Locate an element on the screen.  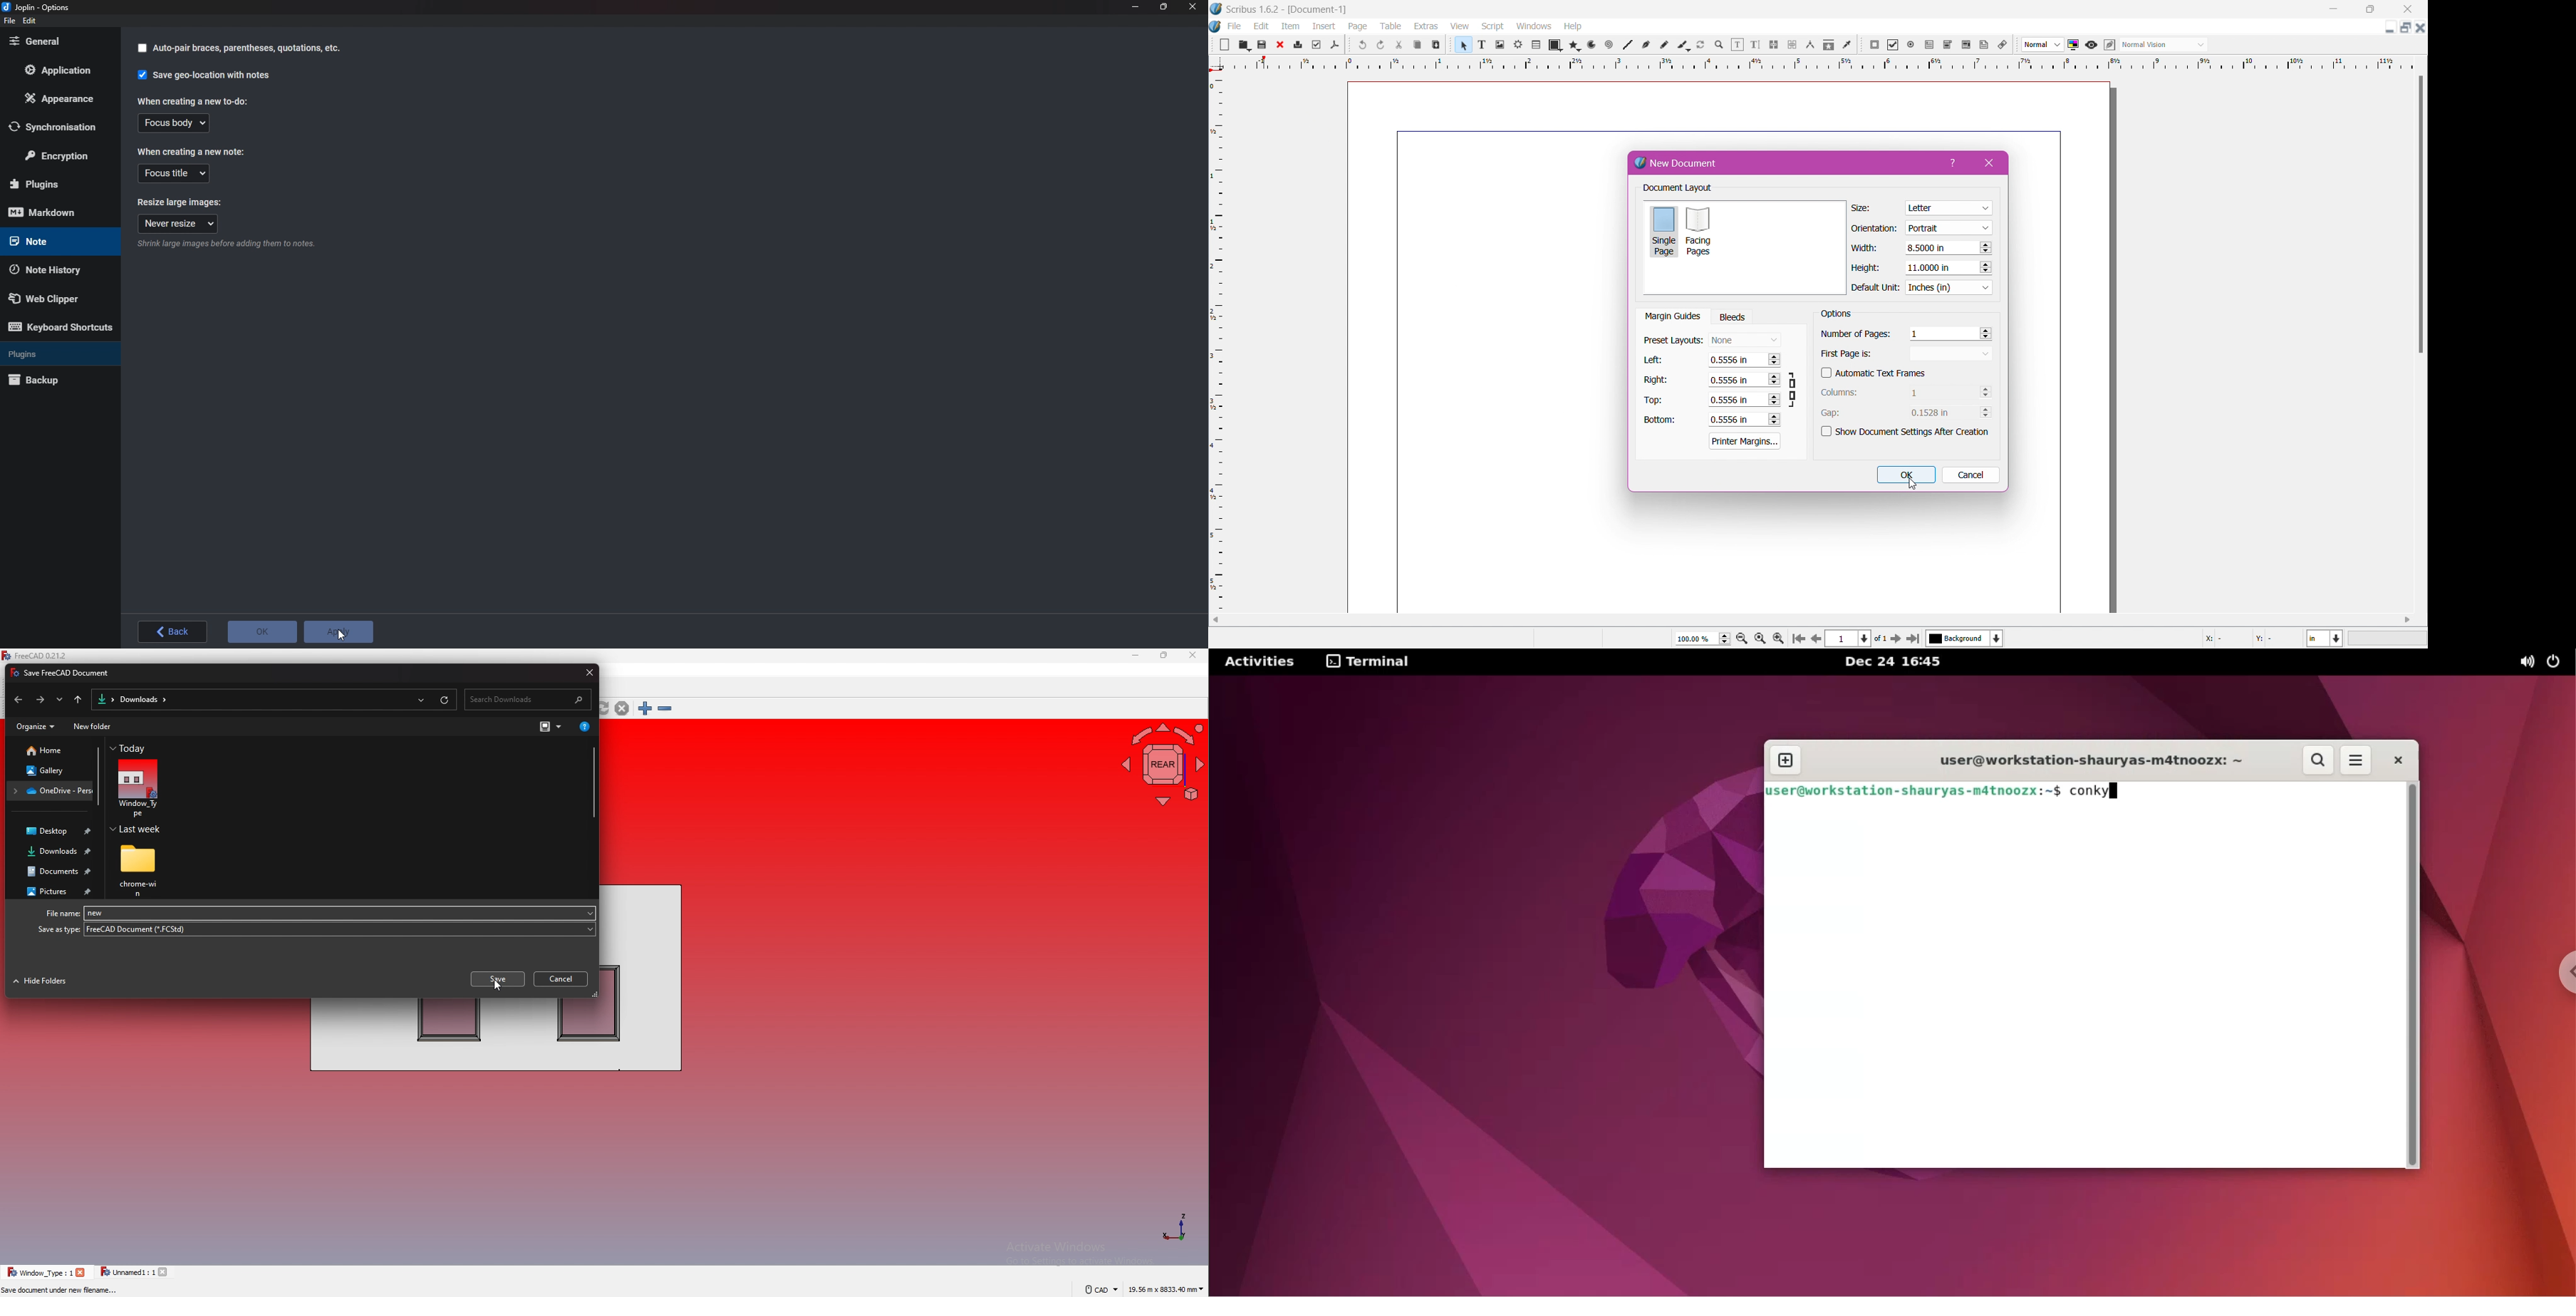
Cursor on apply is located at coordinates (341, 632).